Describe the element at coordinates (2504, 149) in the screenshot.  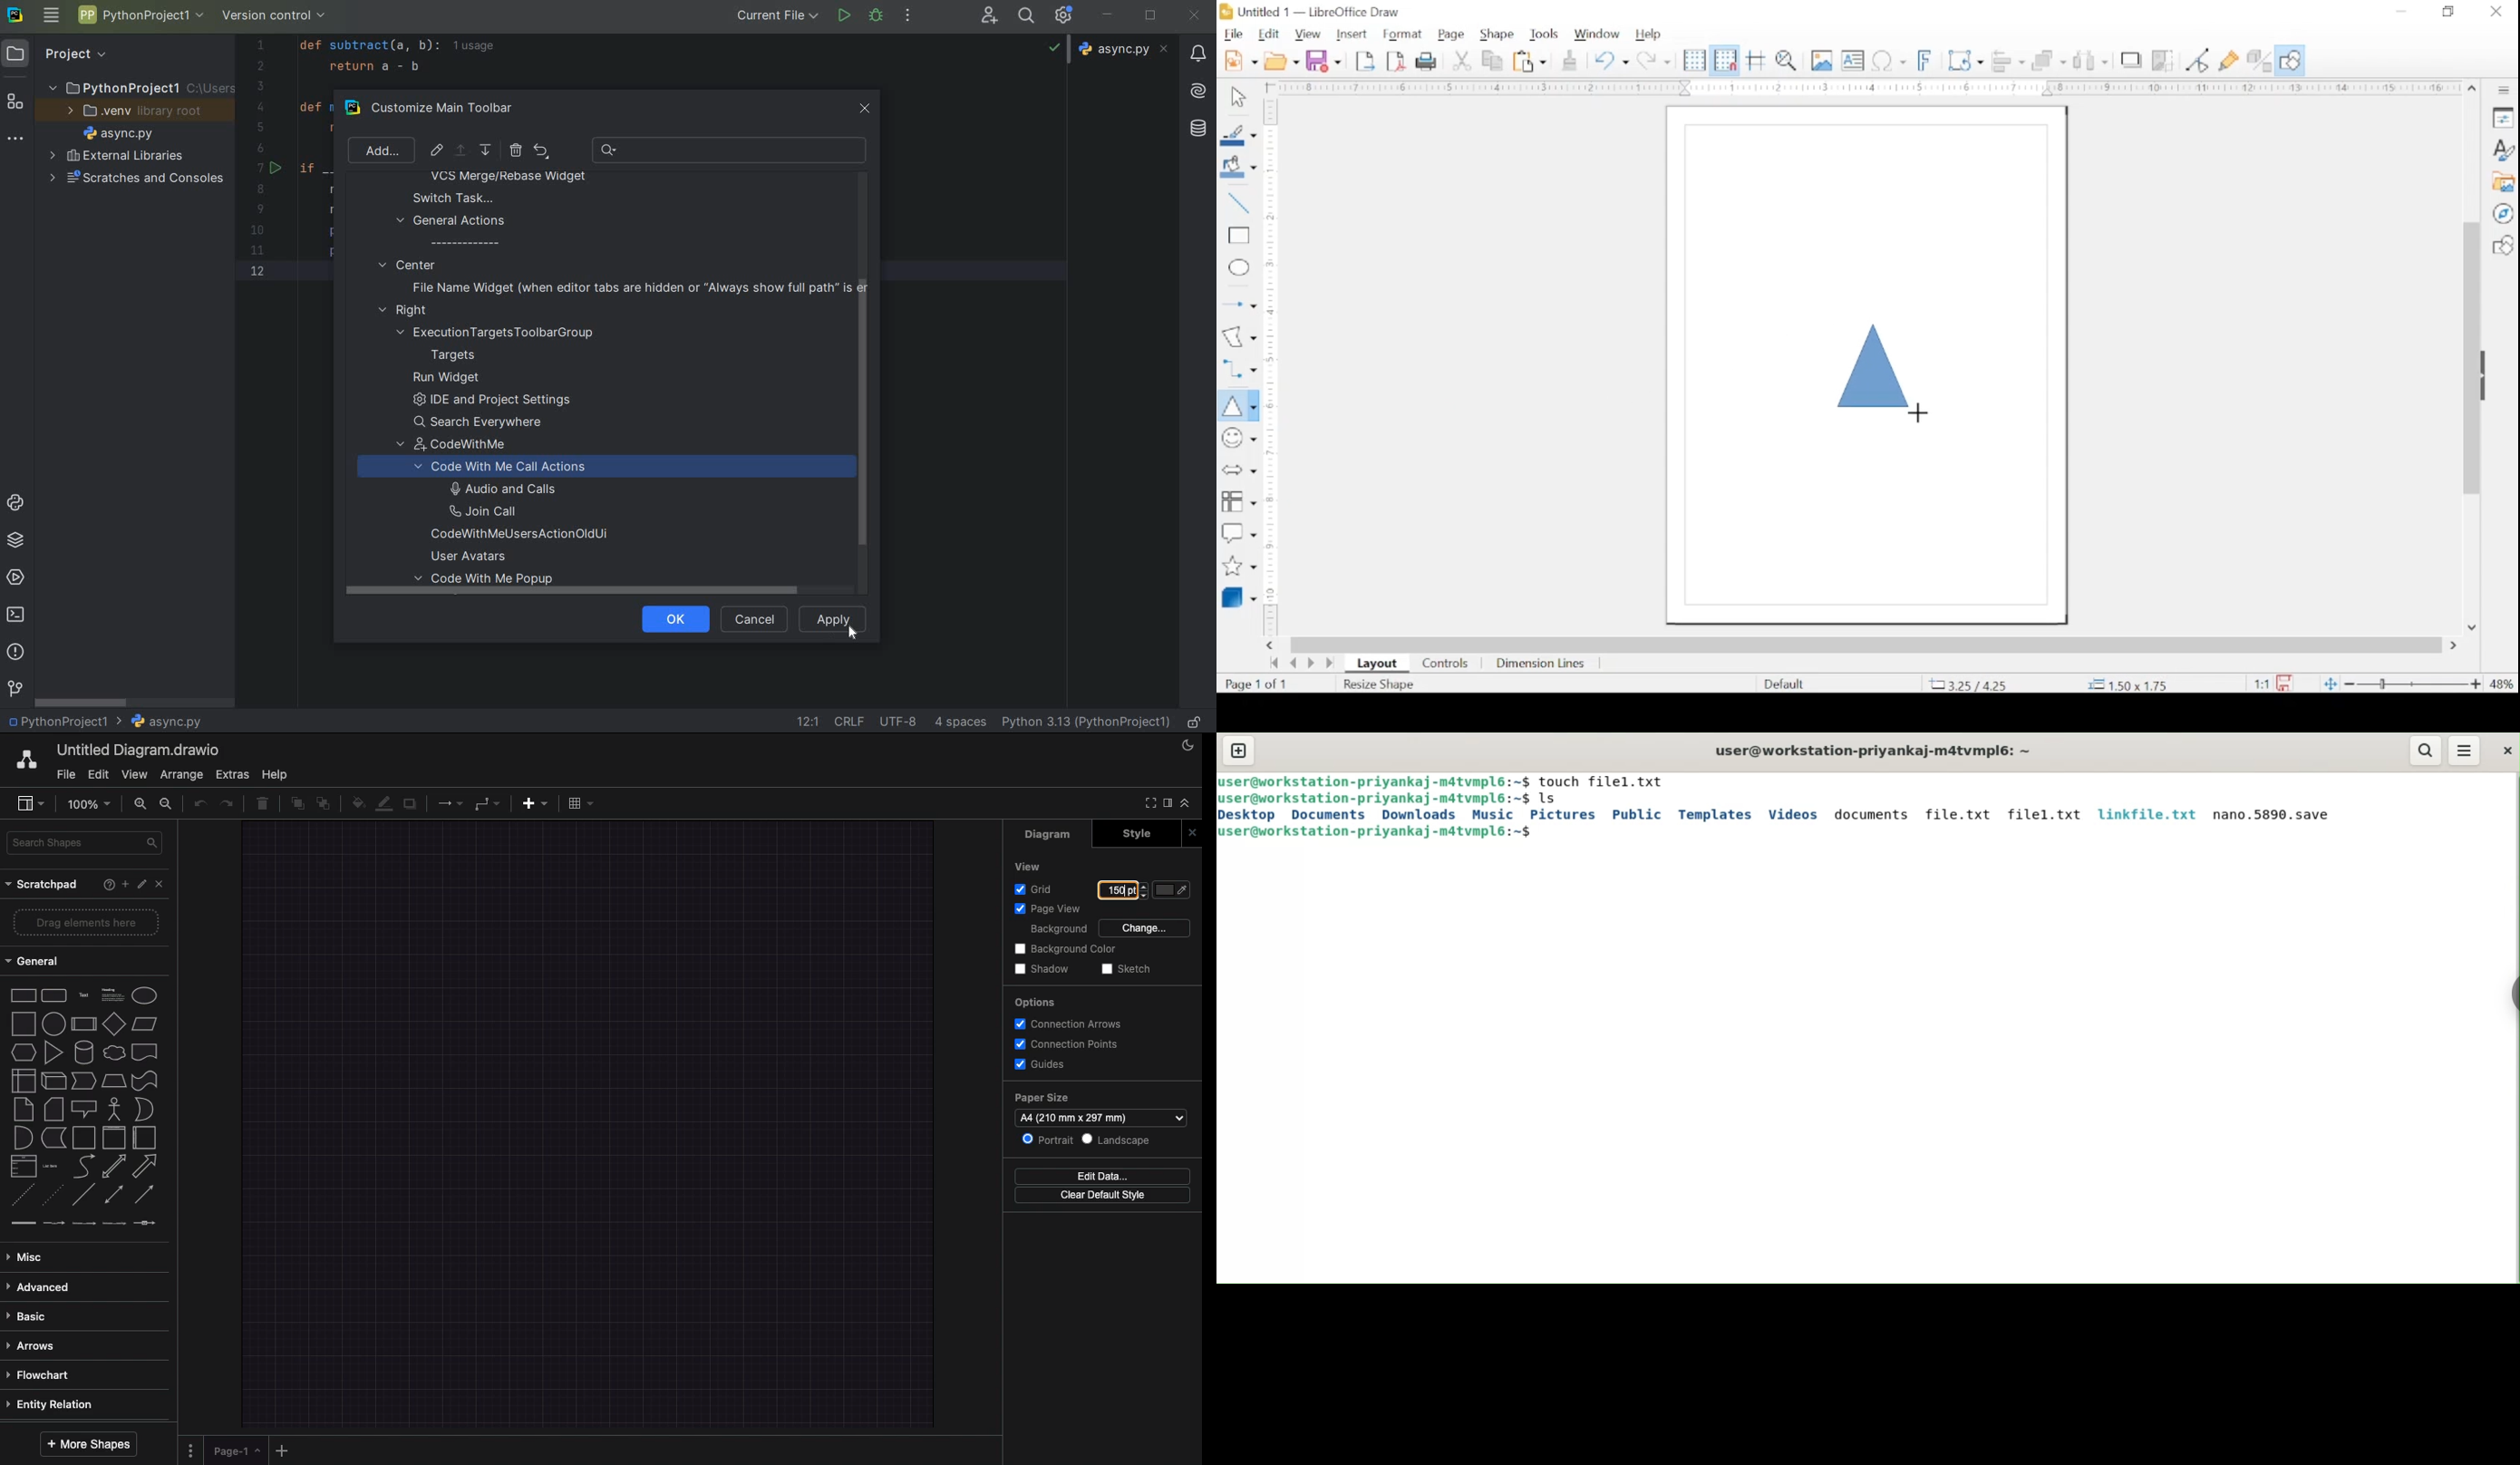
I see `styles` at that location.